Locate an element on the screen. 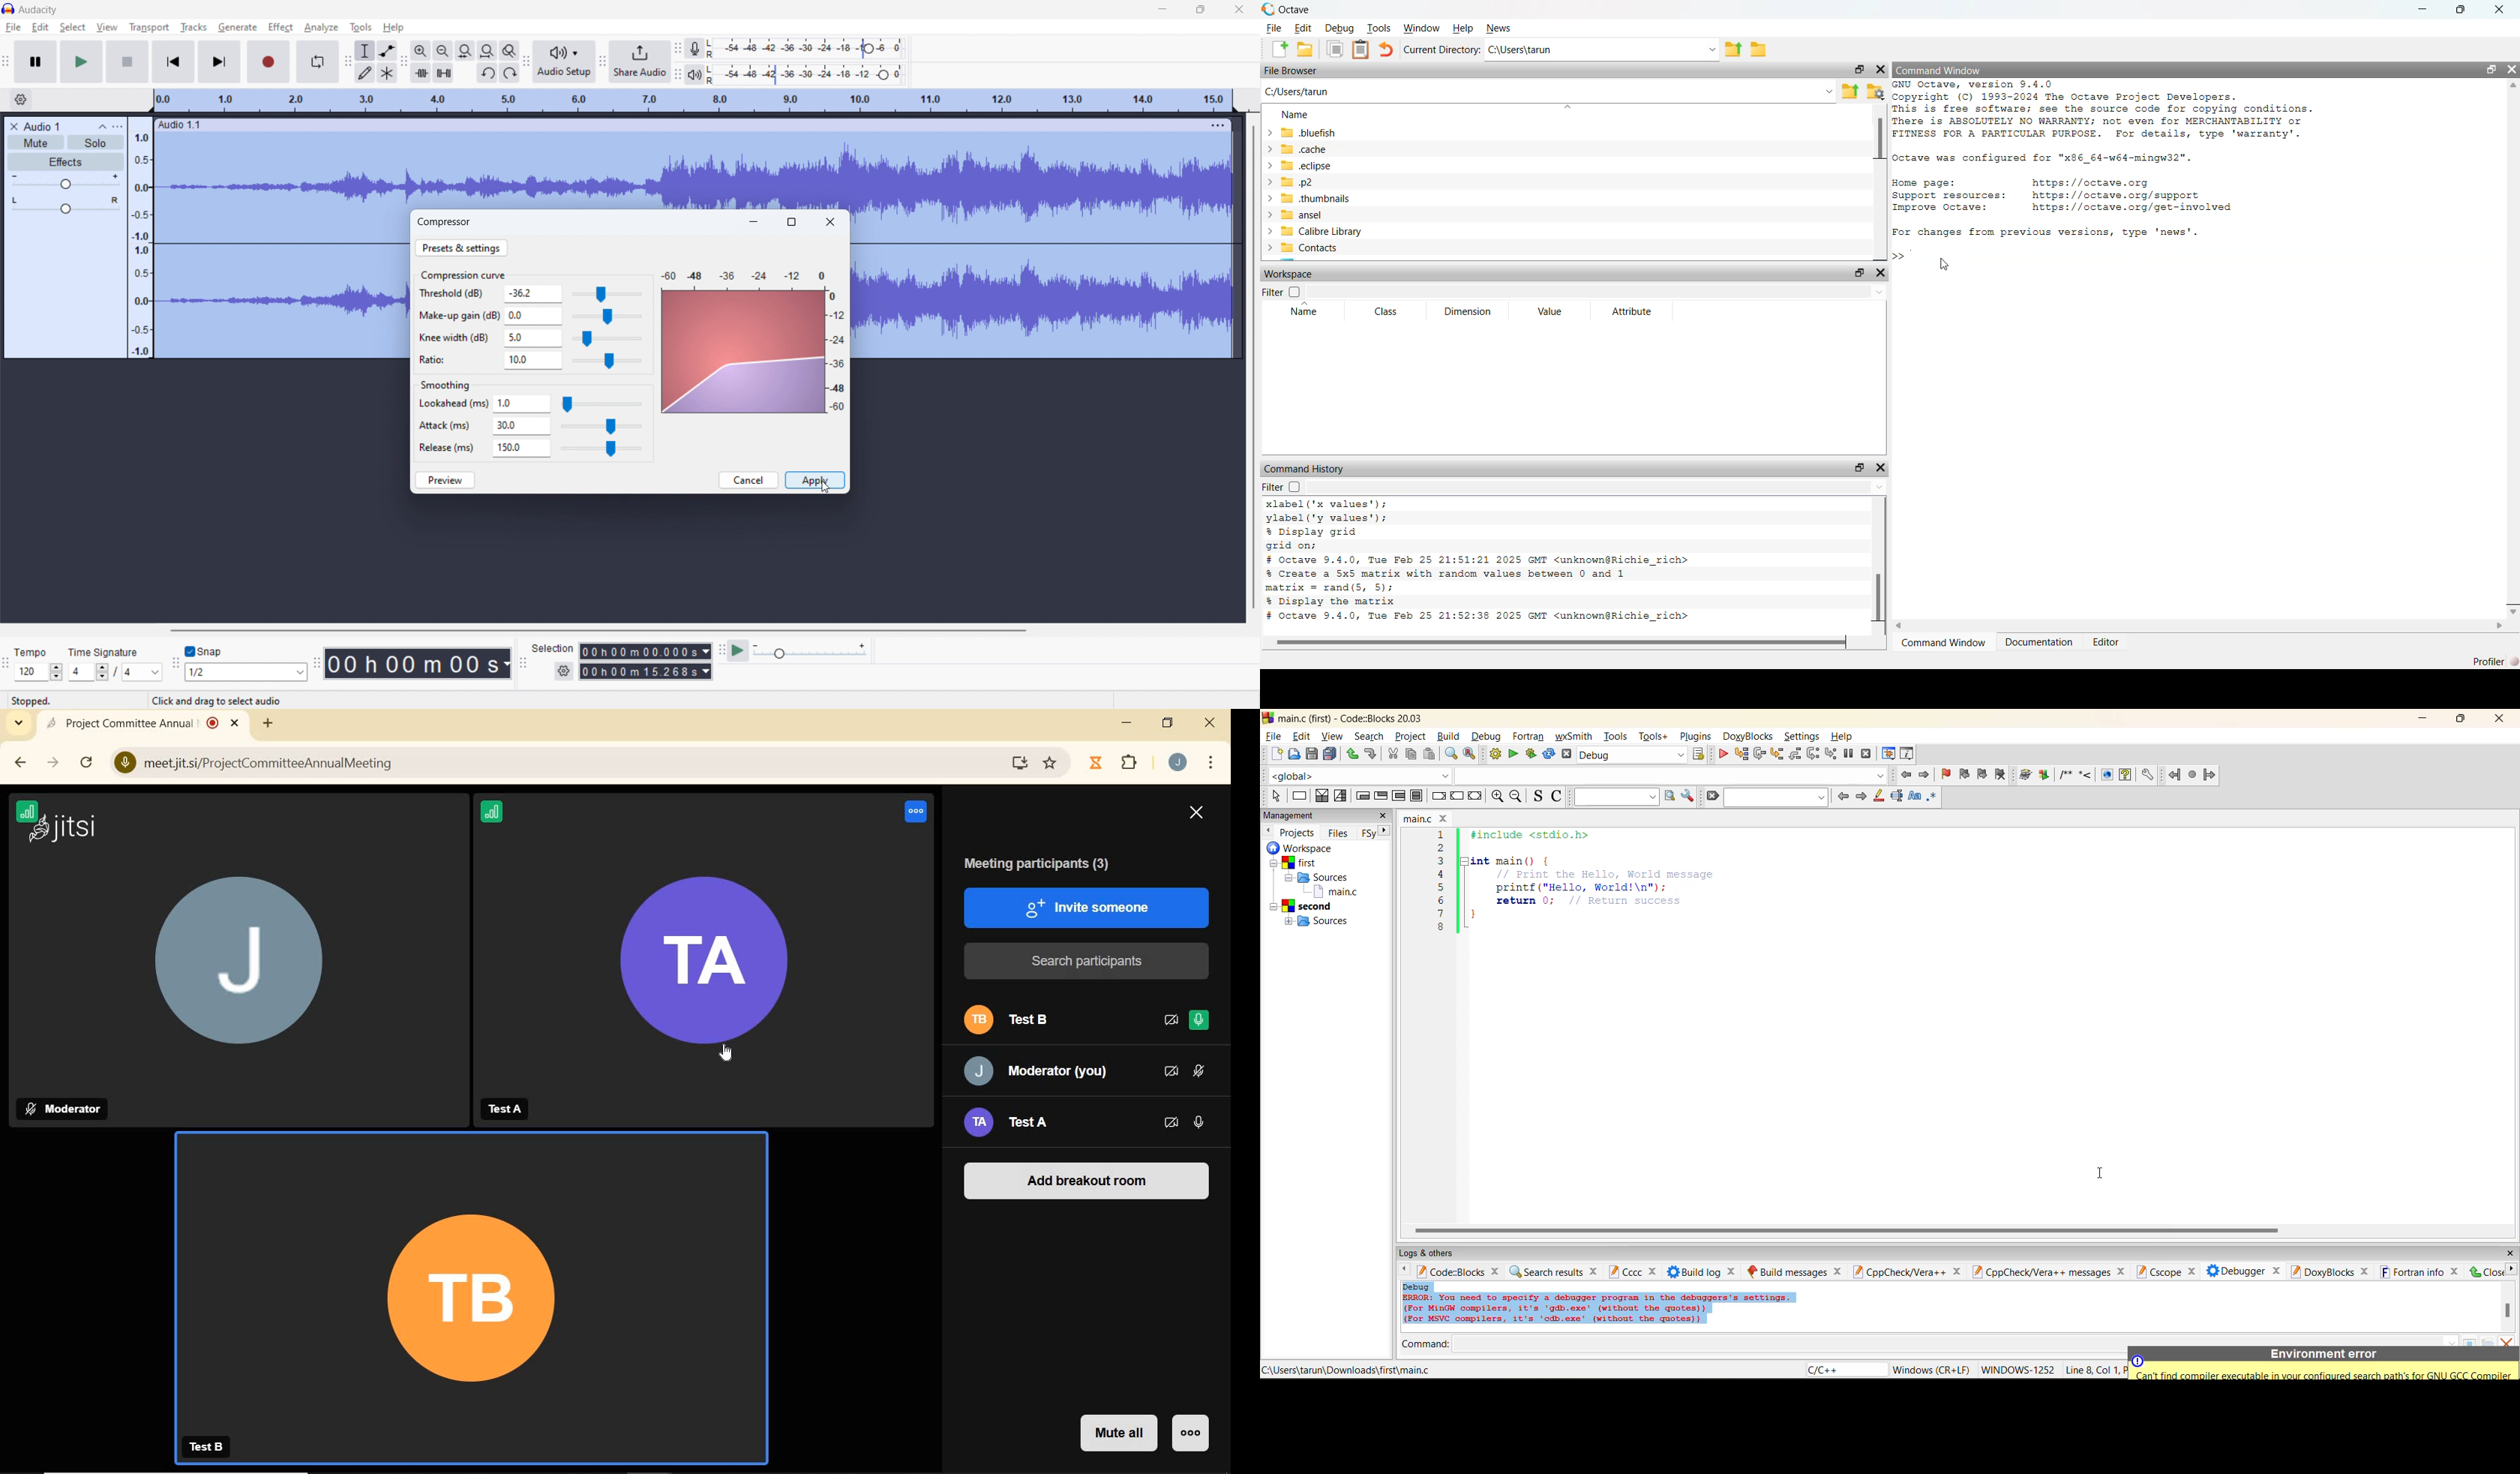 The width and height of the screenshot is (2520, 1484). step out is located at coordinates (1794, 754).